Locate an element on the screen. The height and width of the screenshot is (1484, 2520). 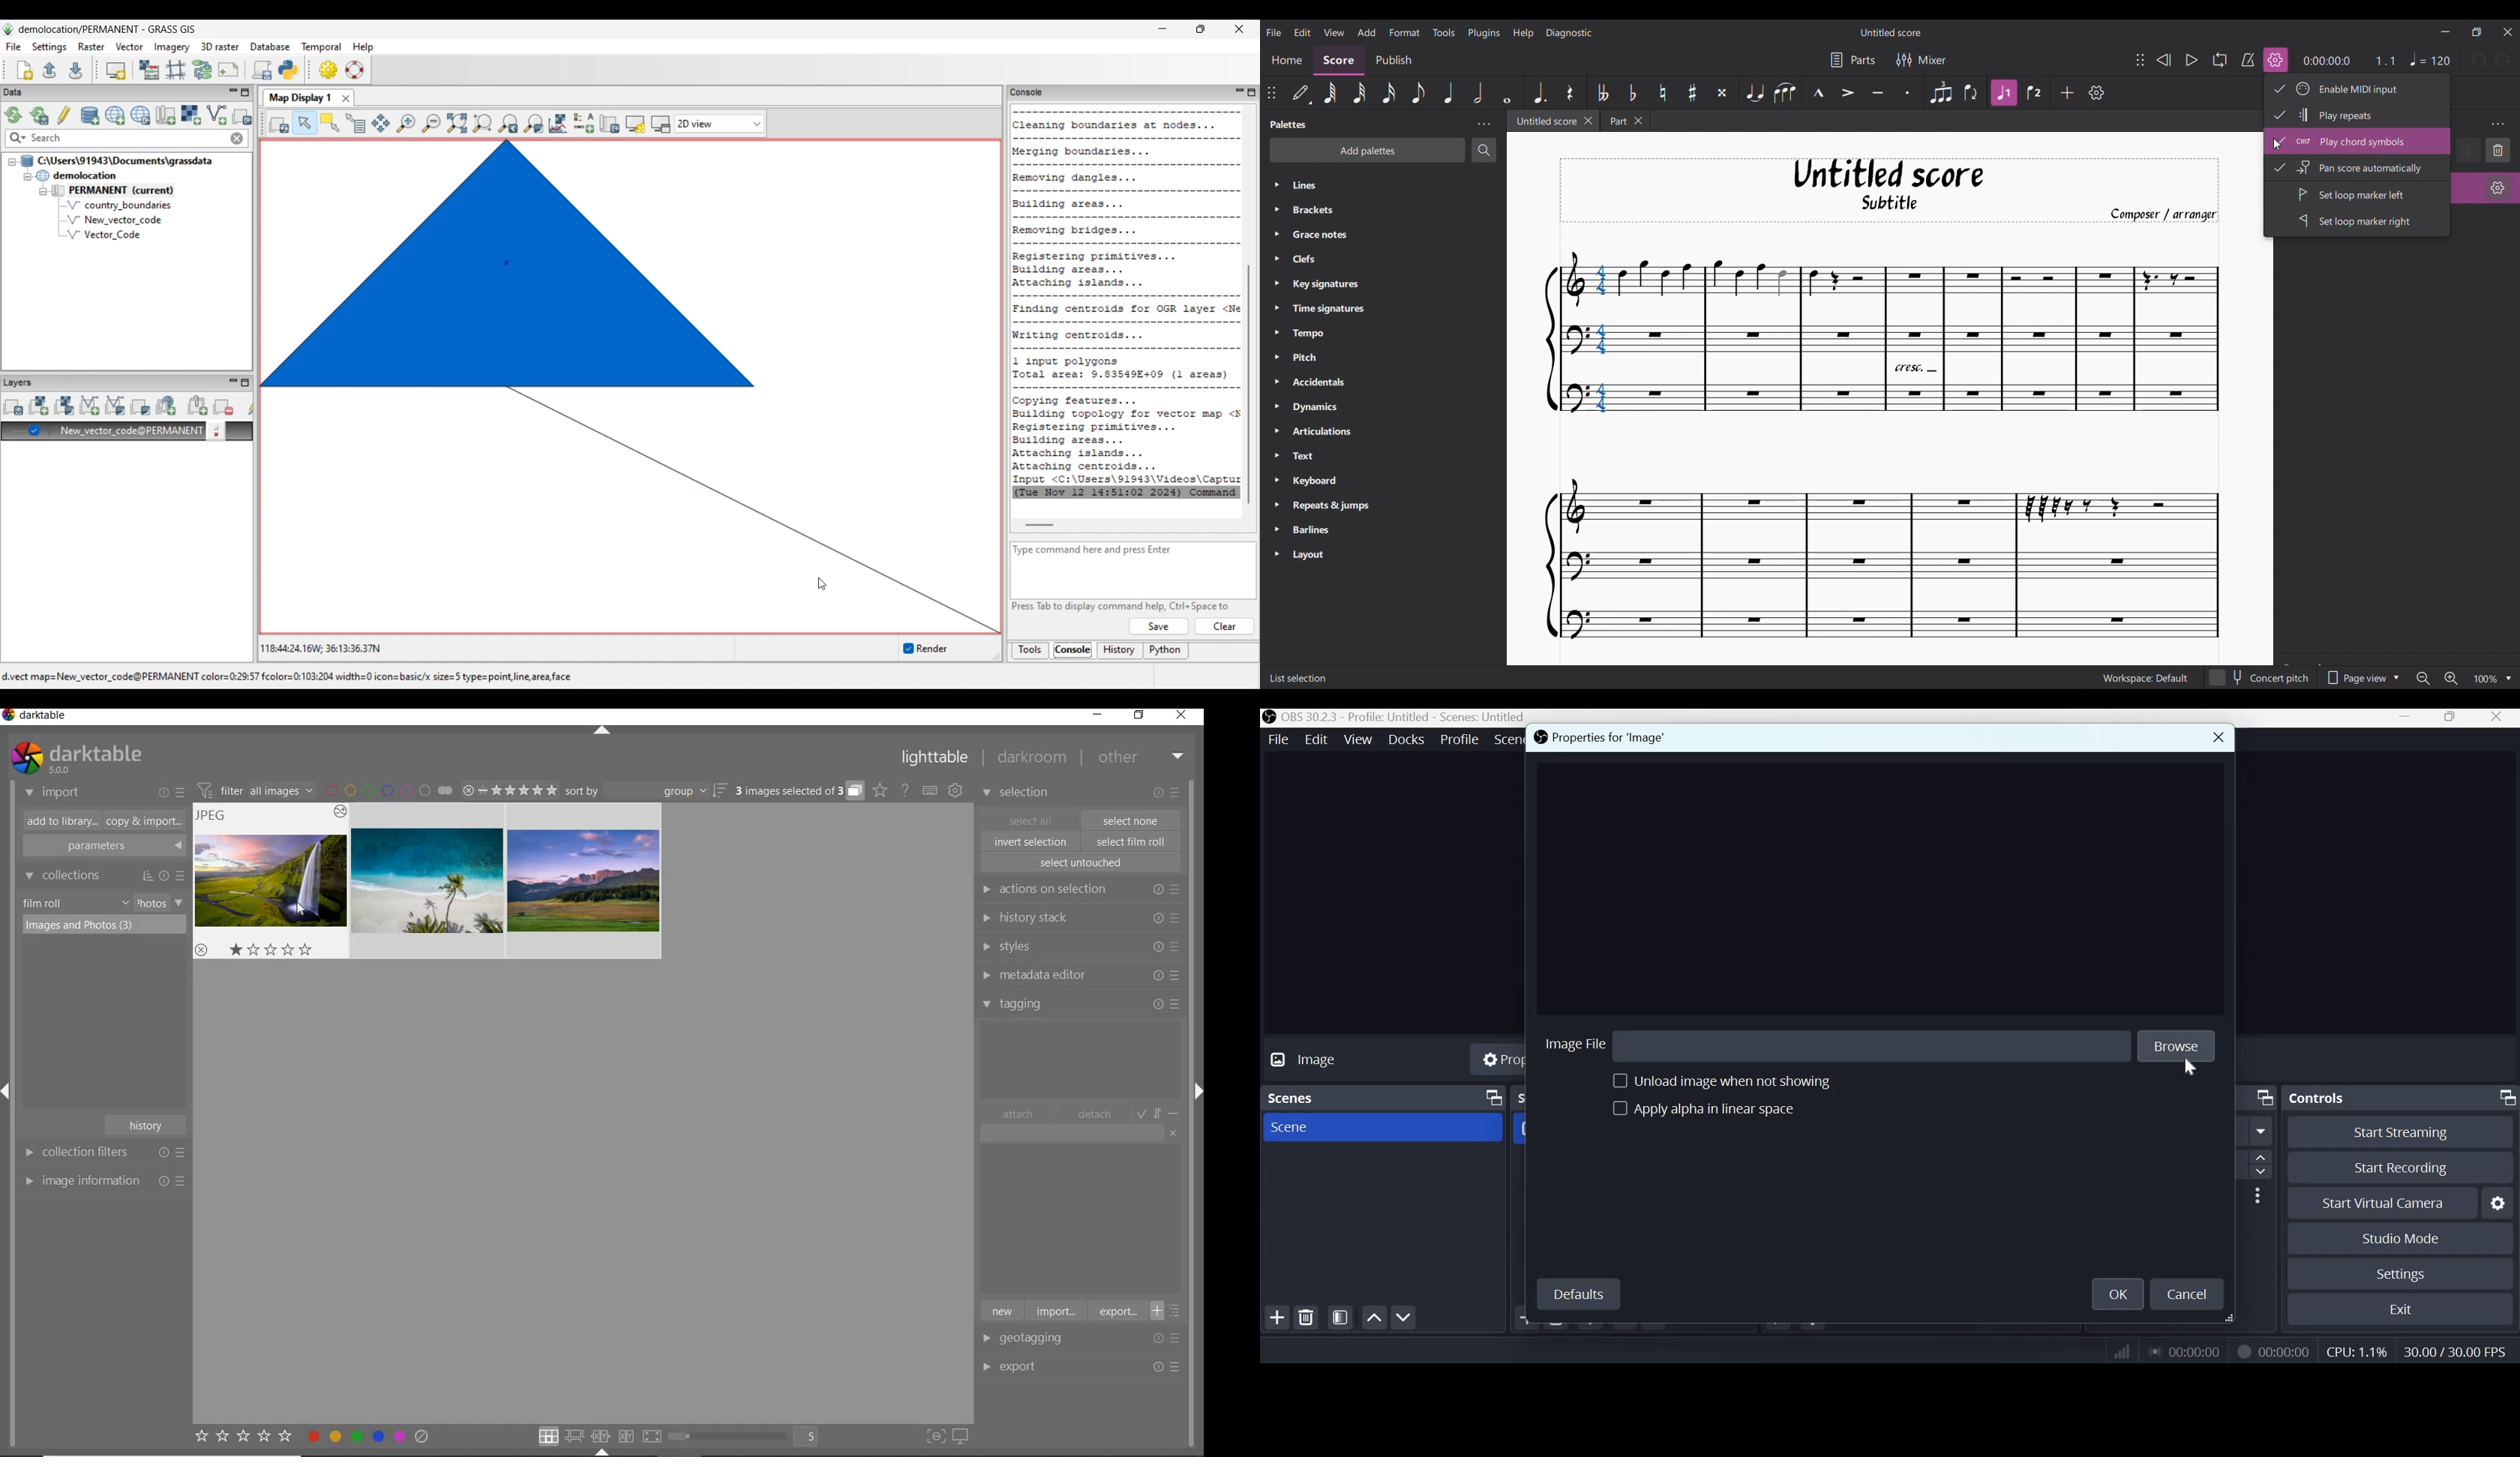
00:00:00 is located at coordinates (2187, 1352).